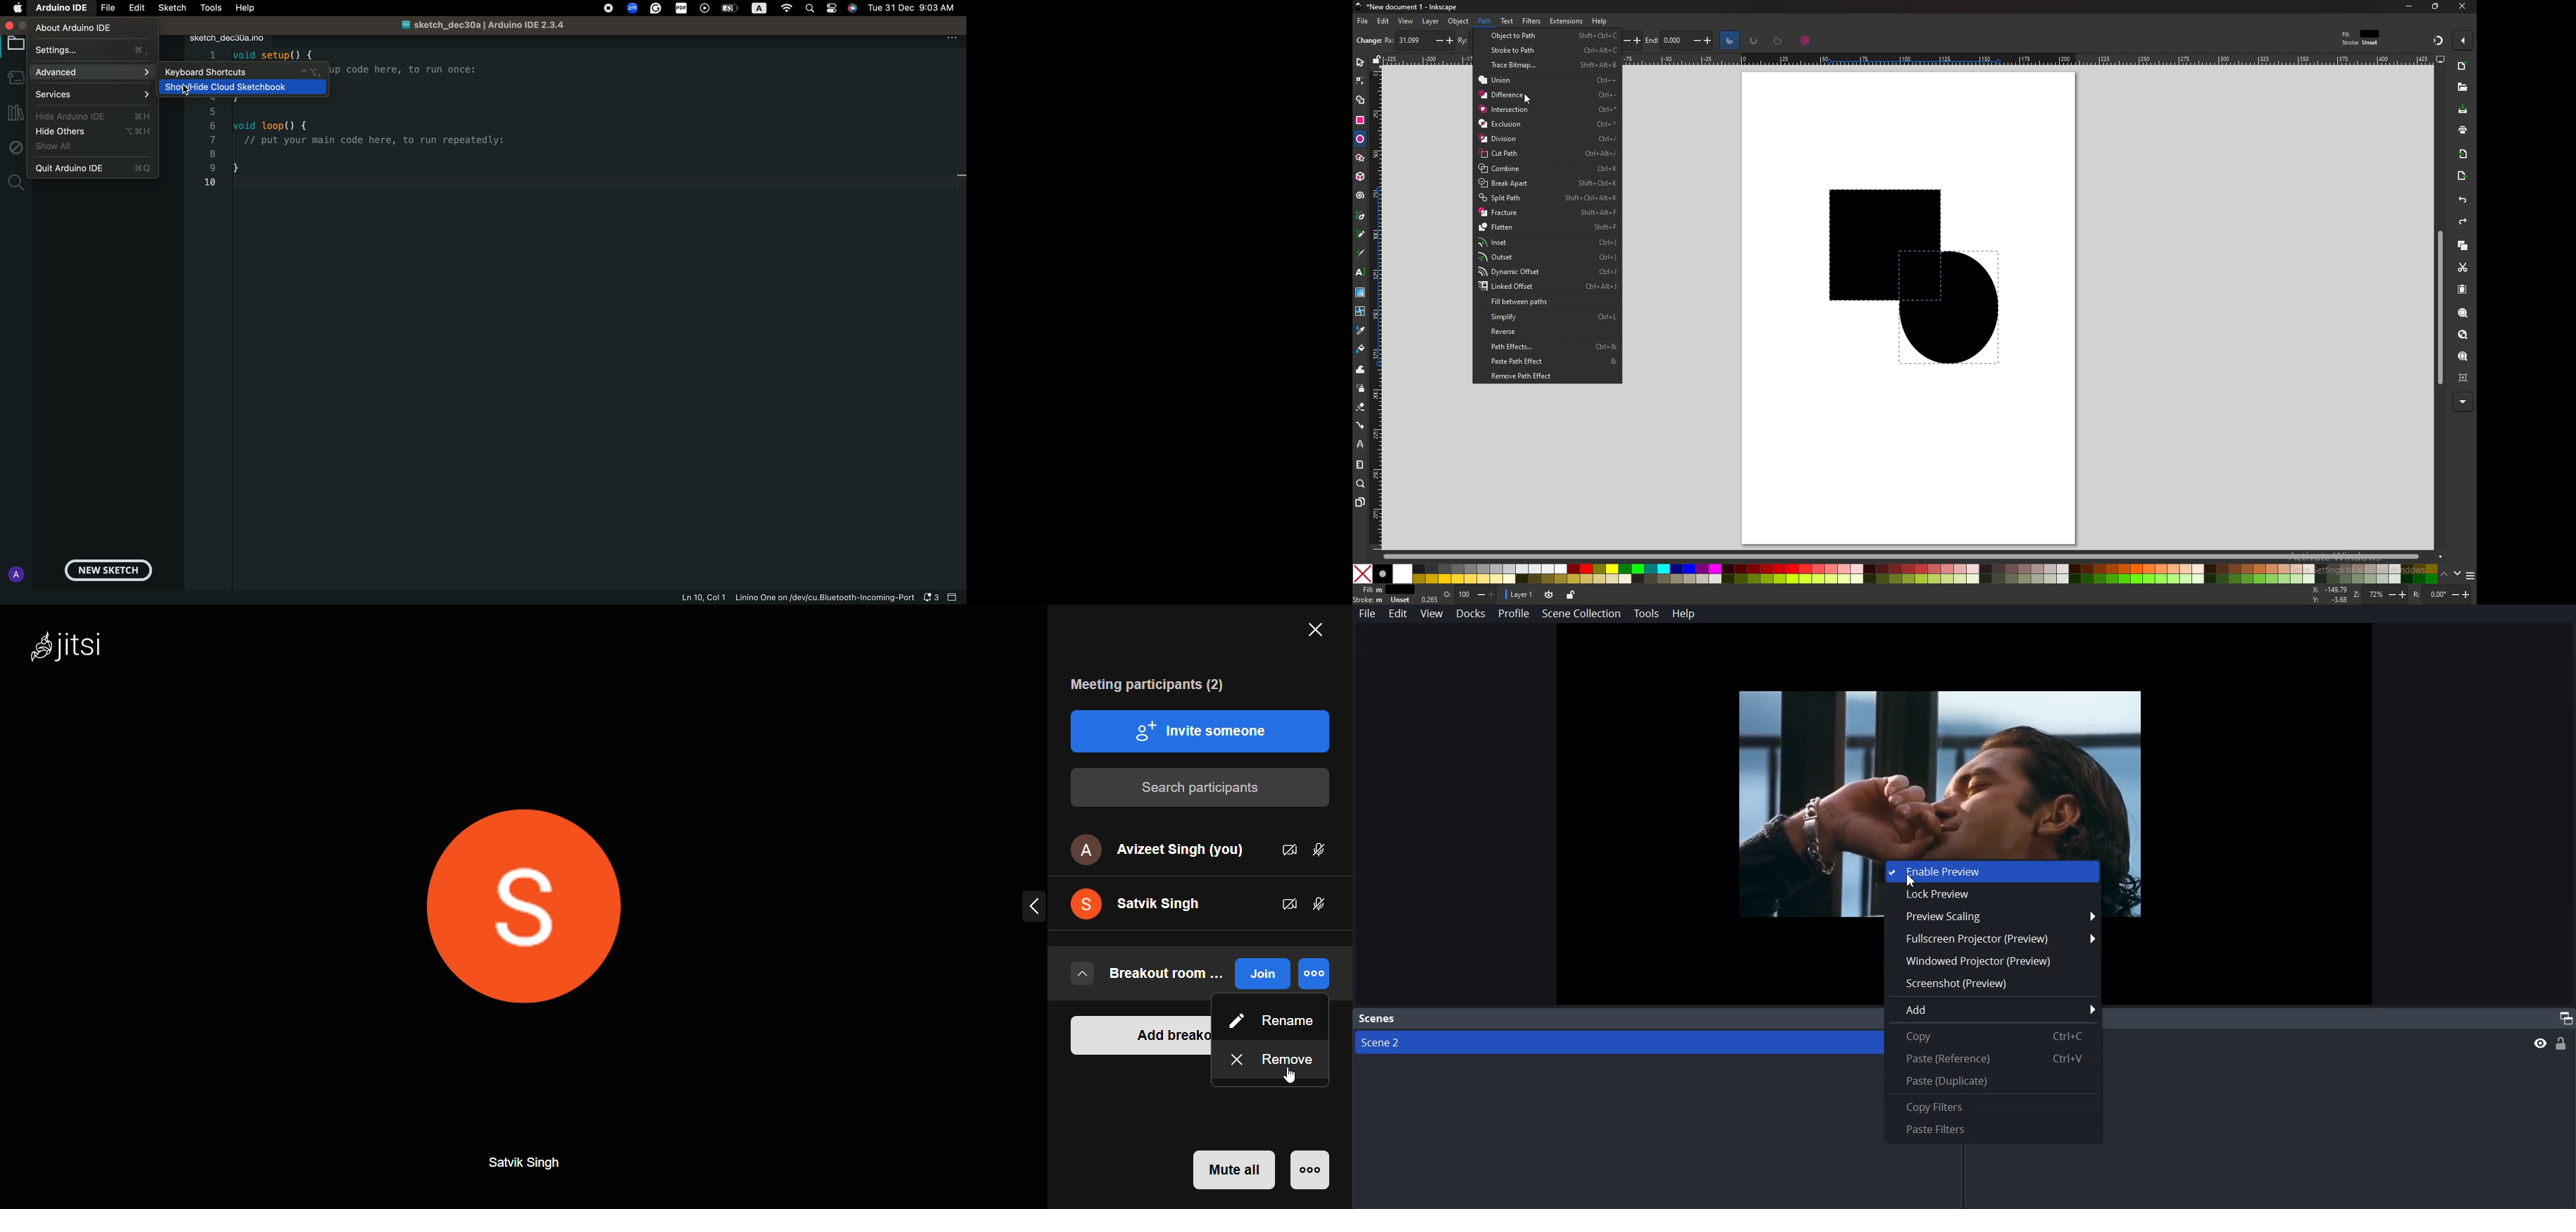 Image resolution: width=2576 pixels, height=1232 pixels. I want to click on Lock, so click(2562, 1043).